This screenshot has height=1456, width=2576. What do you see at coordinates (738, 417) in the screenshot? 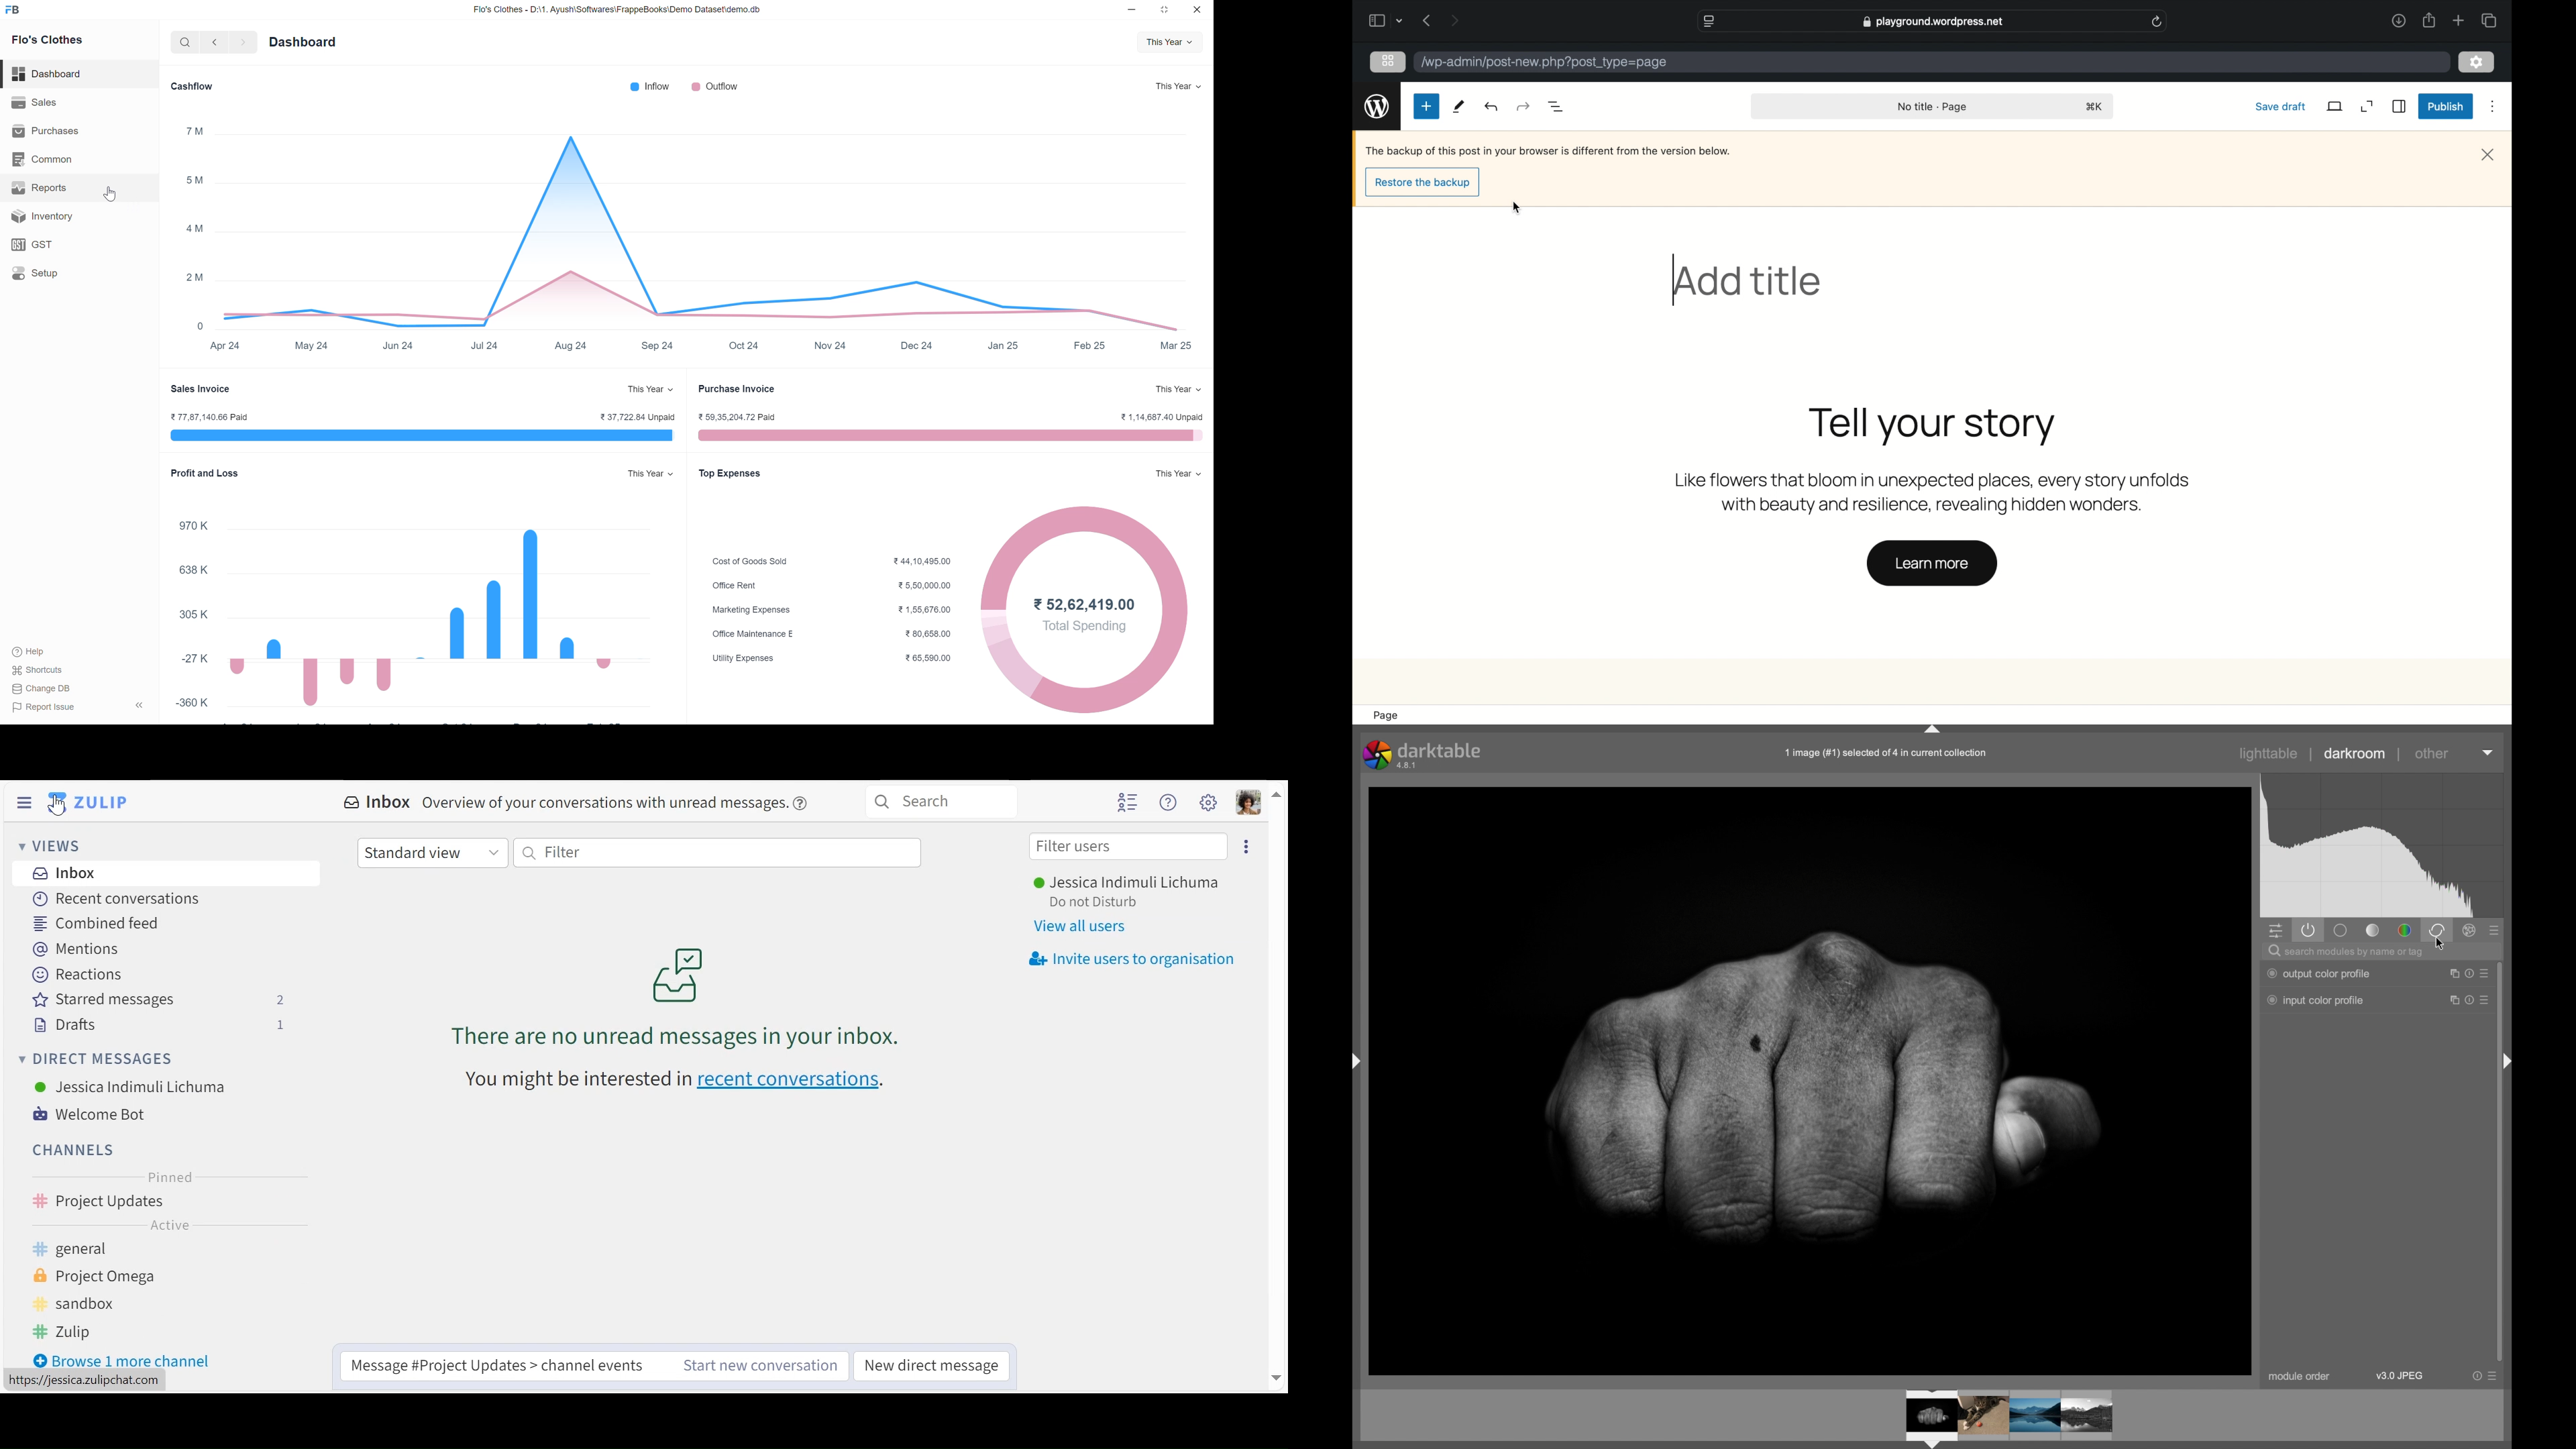
I see `59,35,204.72 Paid` at bounding box center [738, 417].